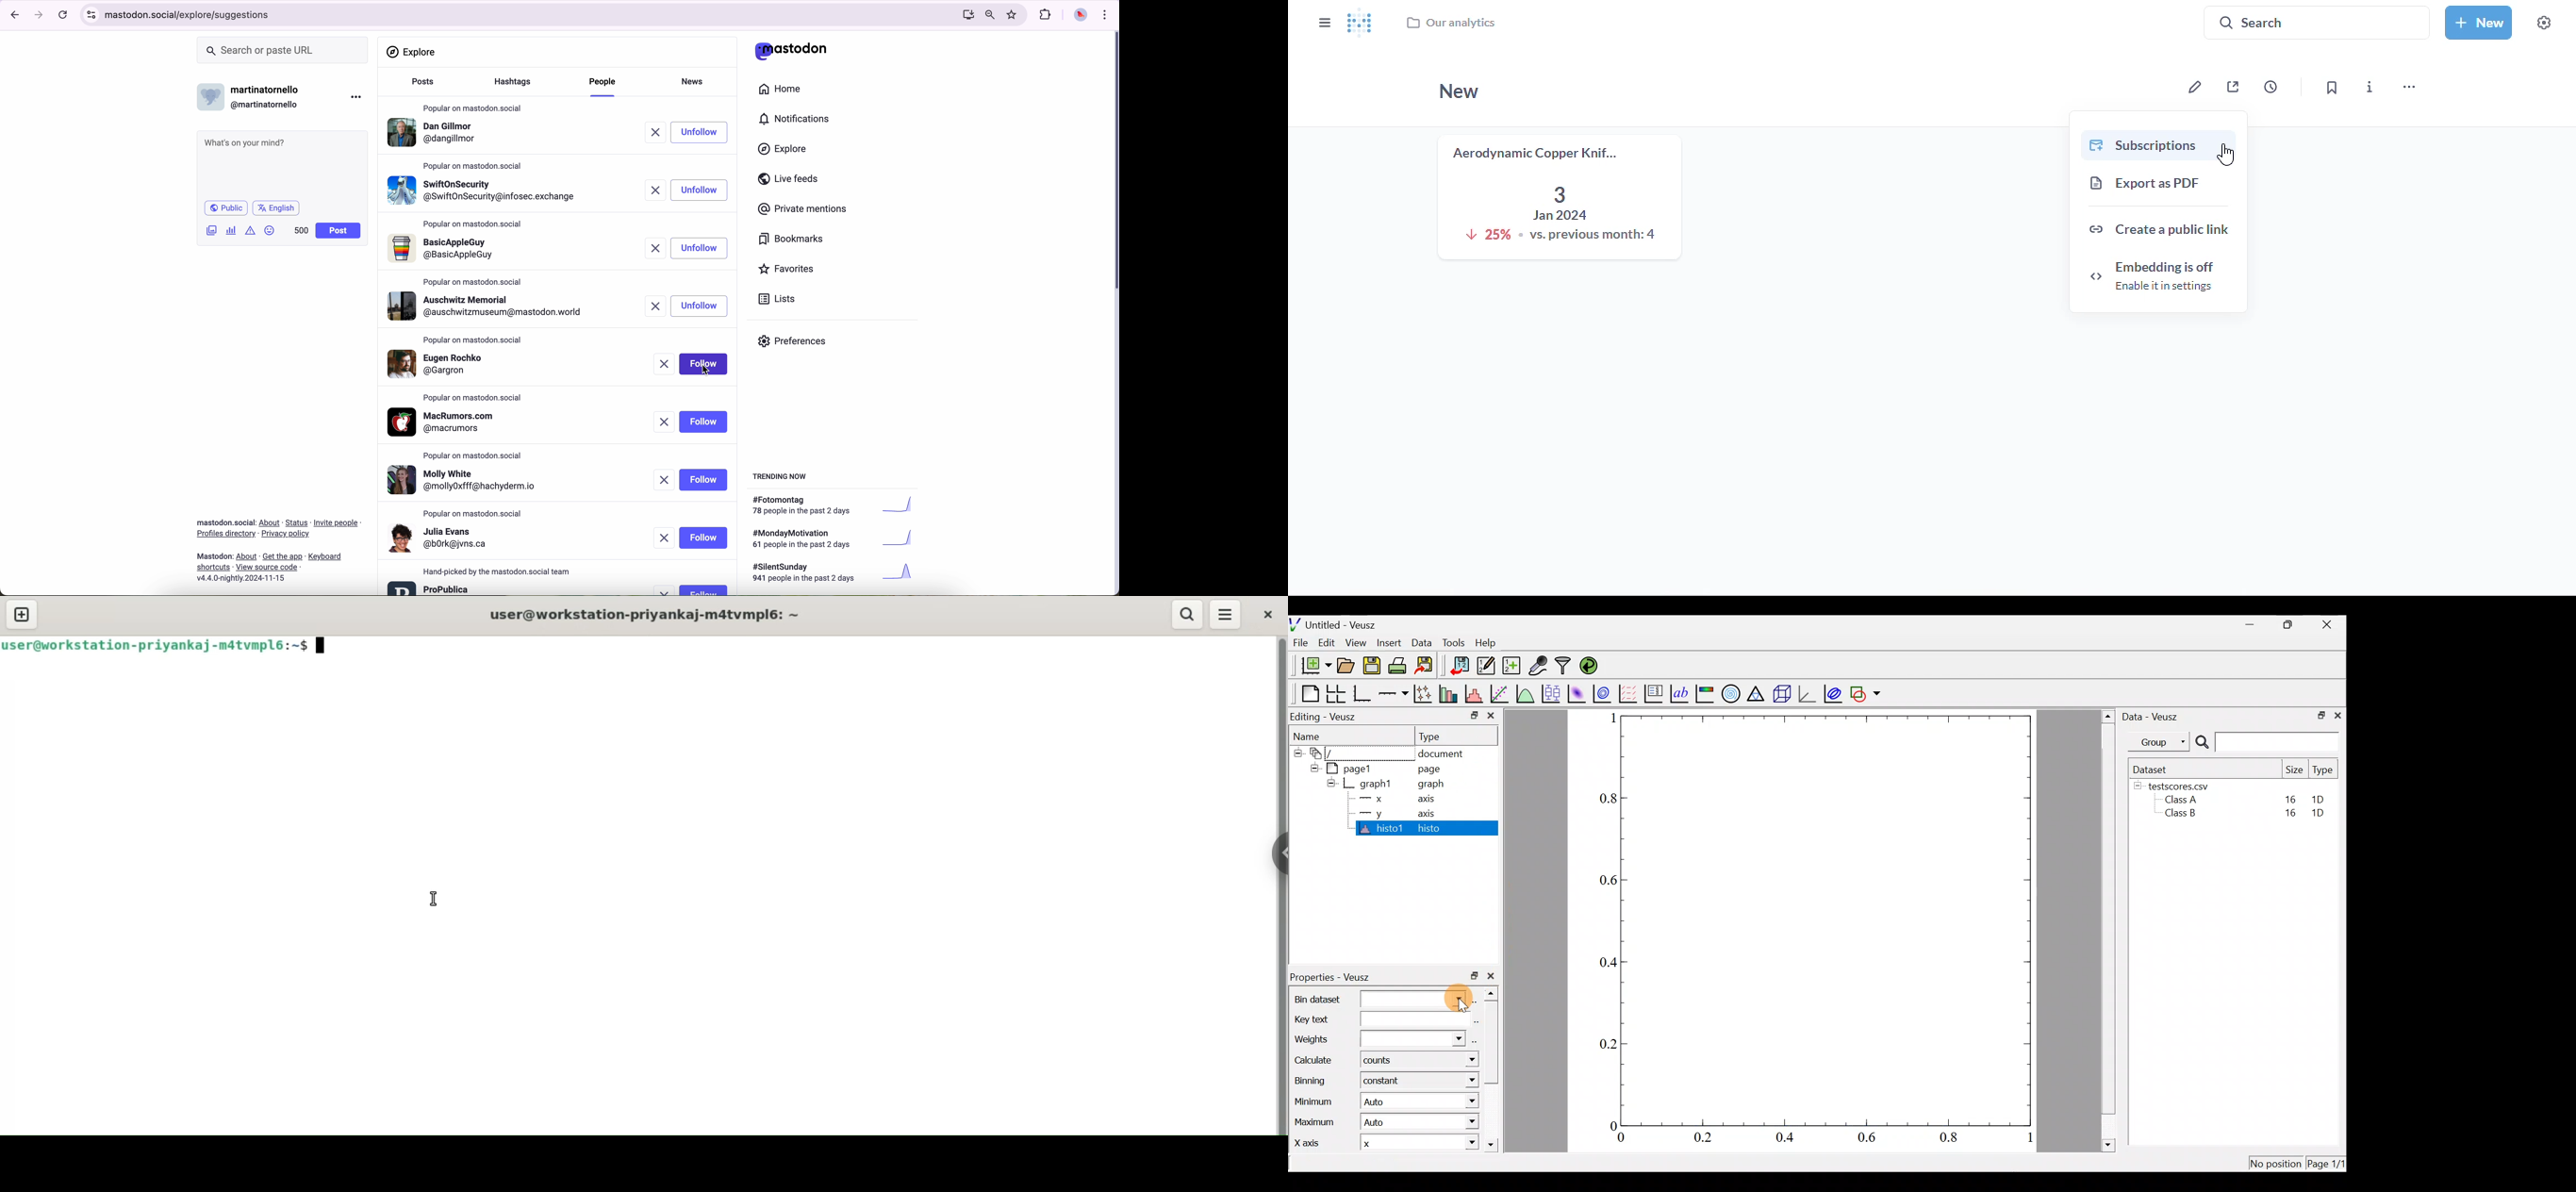 The image size is (2576, 1204). I want to click on cursor, so click(433, 900).